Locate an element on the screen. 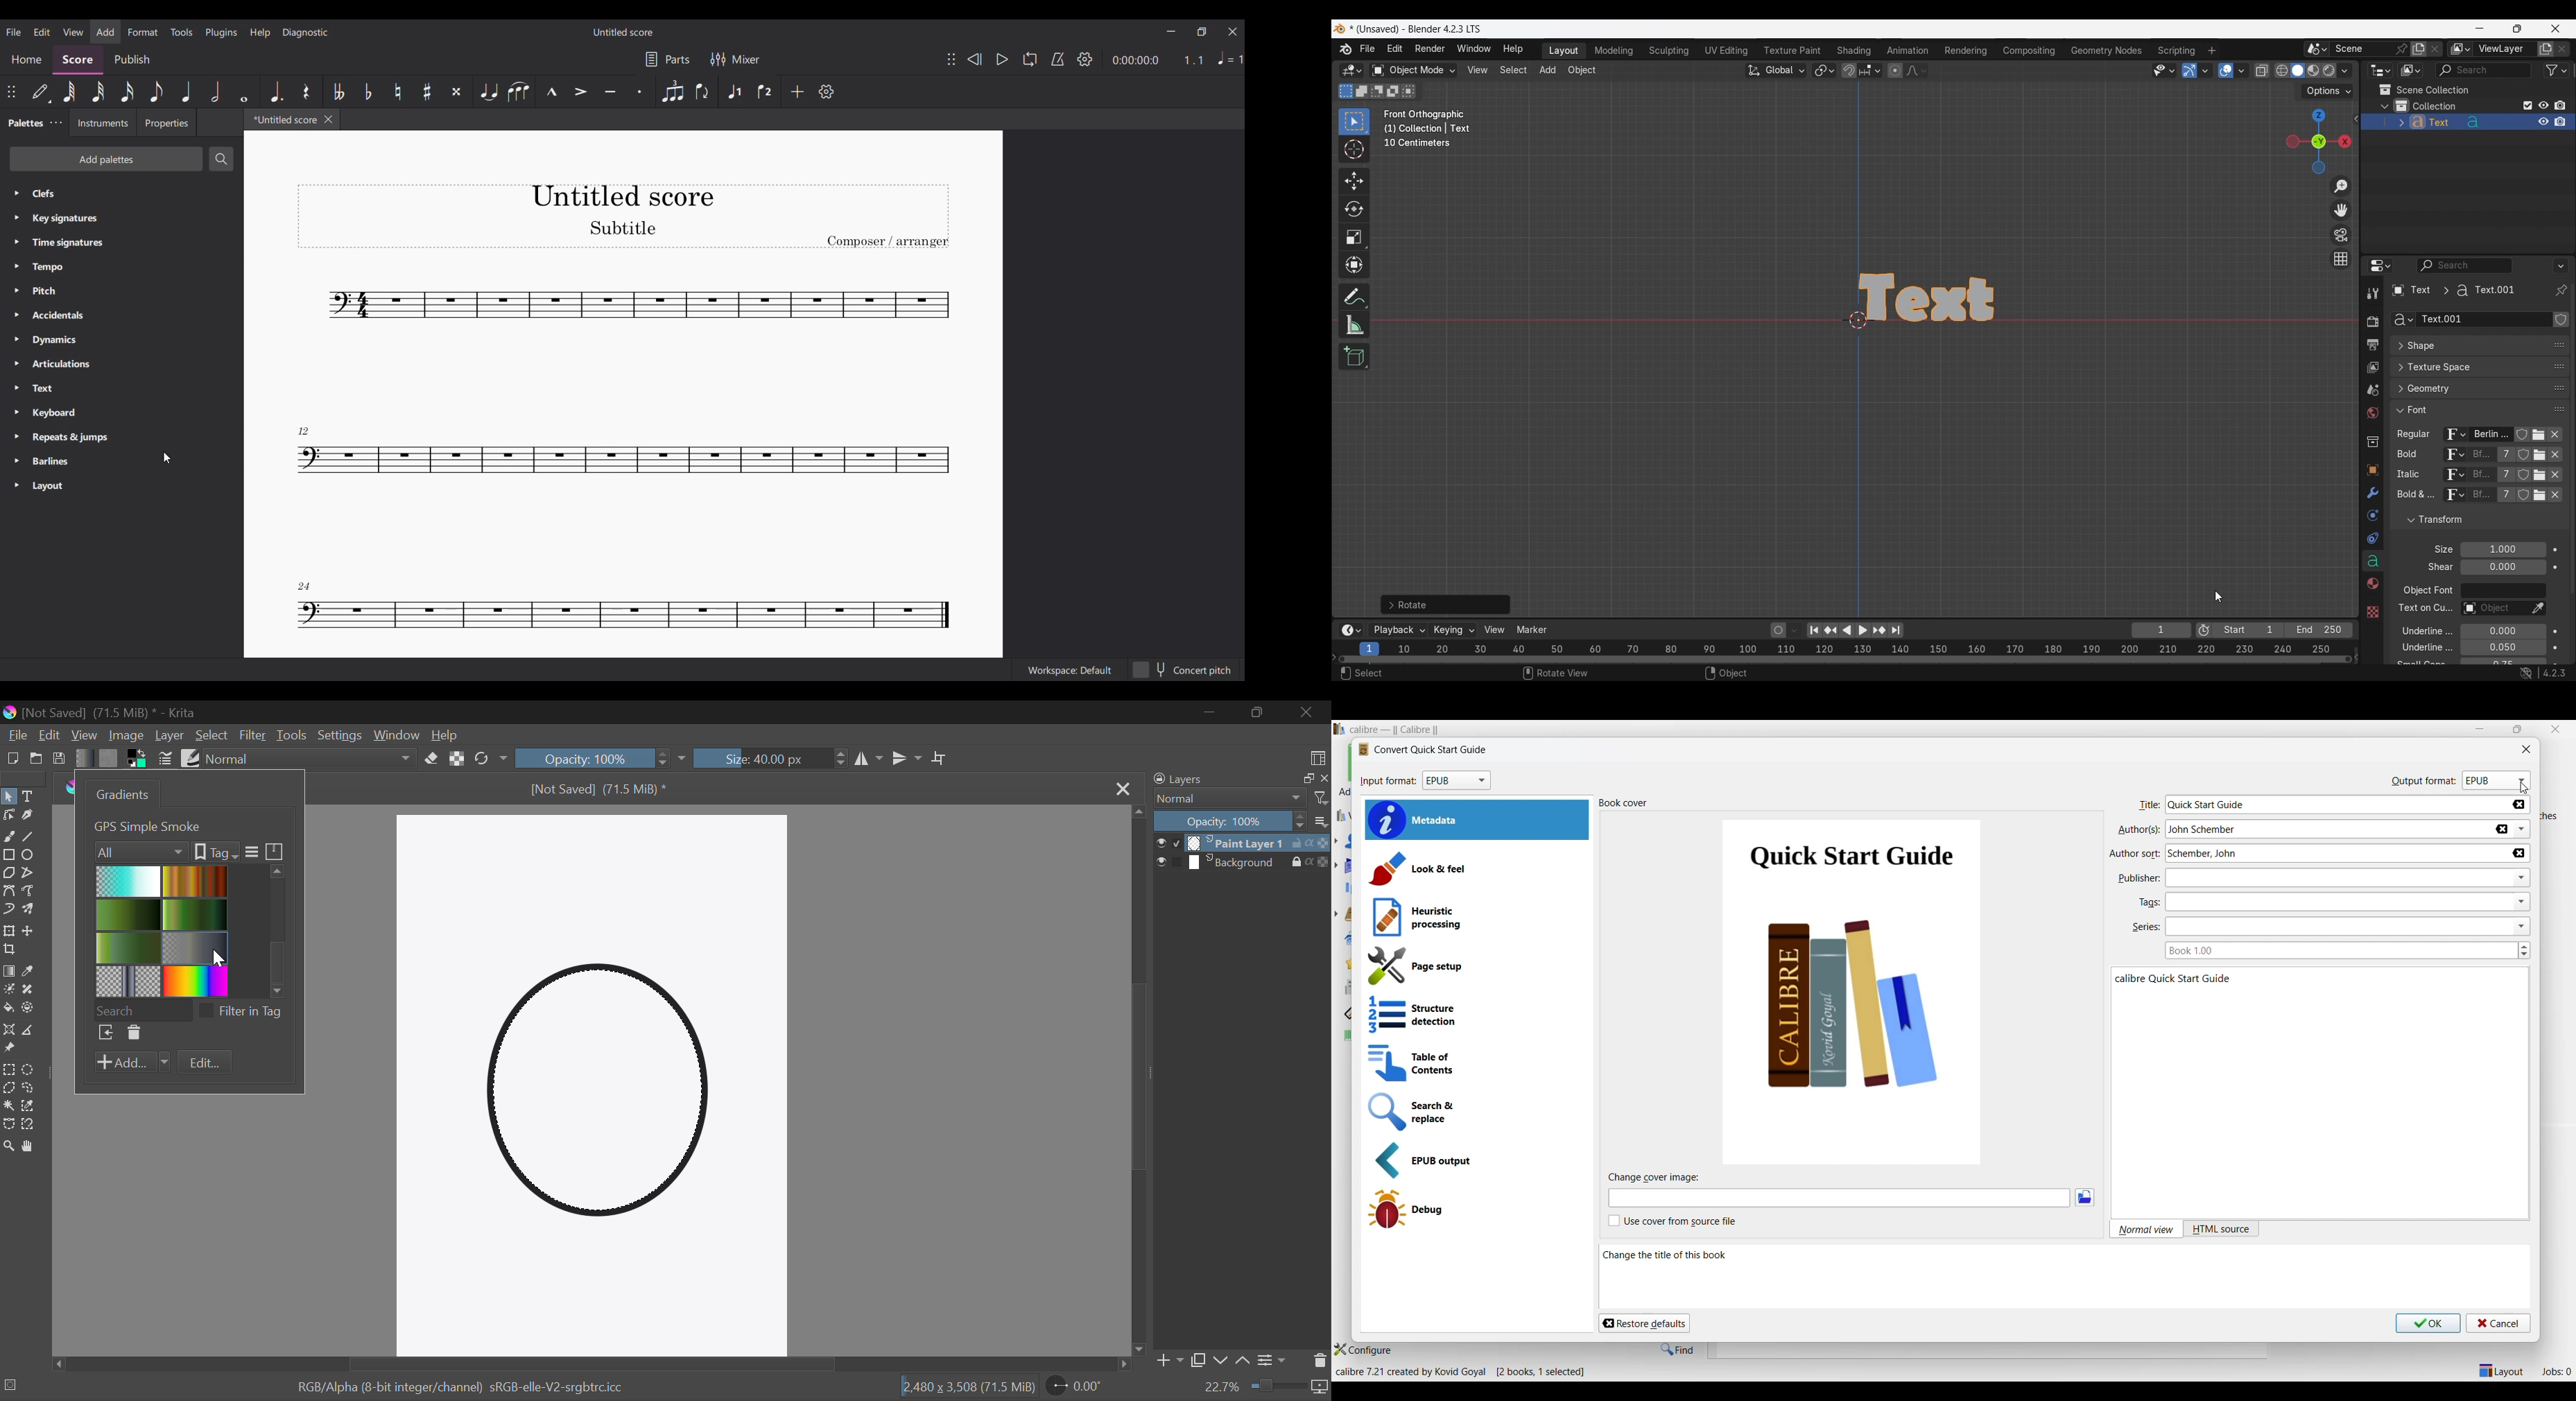 Image resolution: width=2576 pixels, height=1428 pixels. Rectangle Selection is located at coordinates (11, 1068).